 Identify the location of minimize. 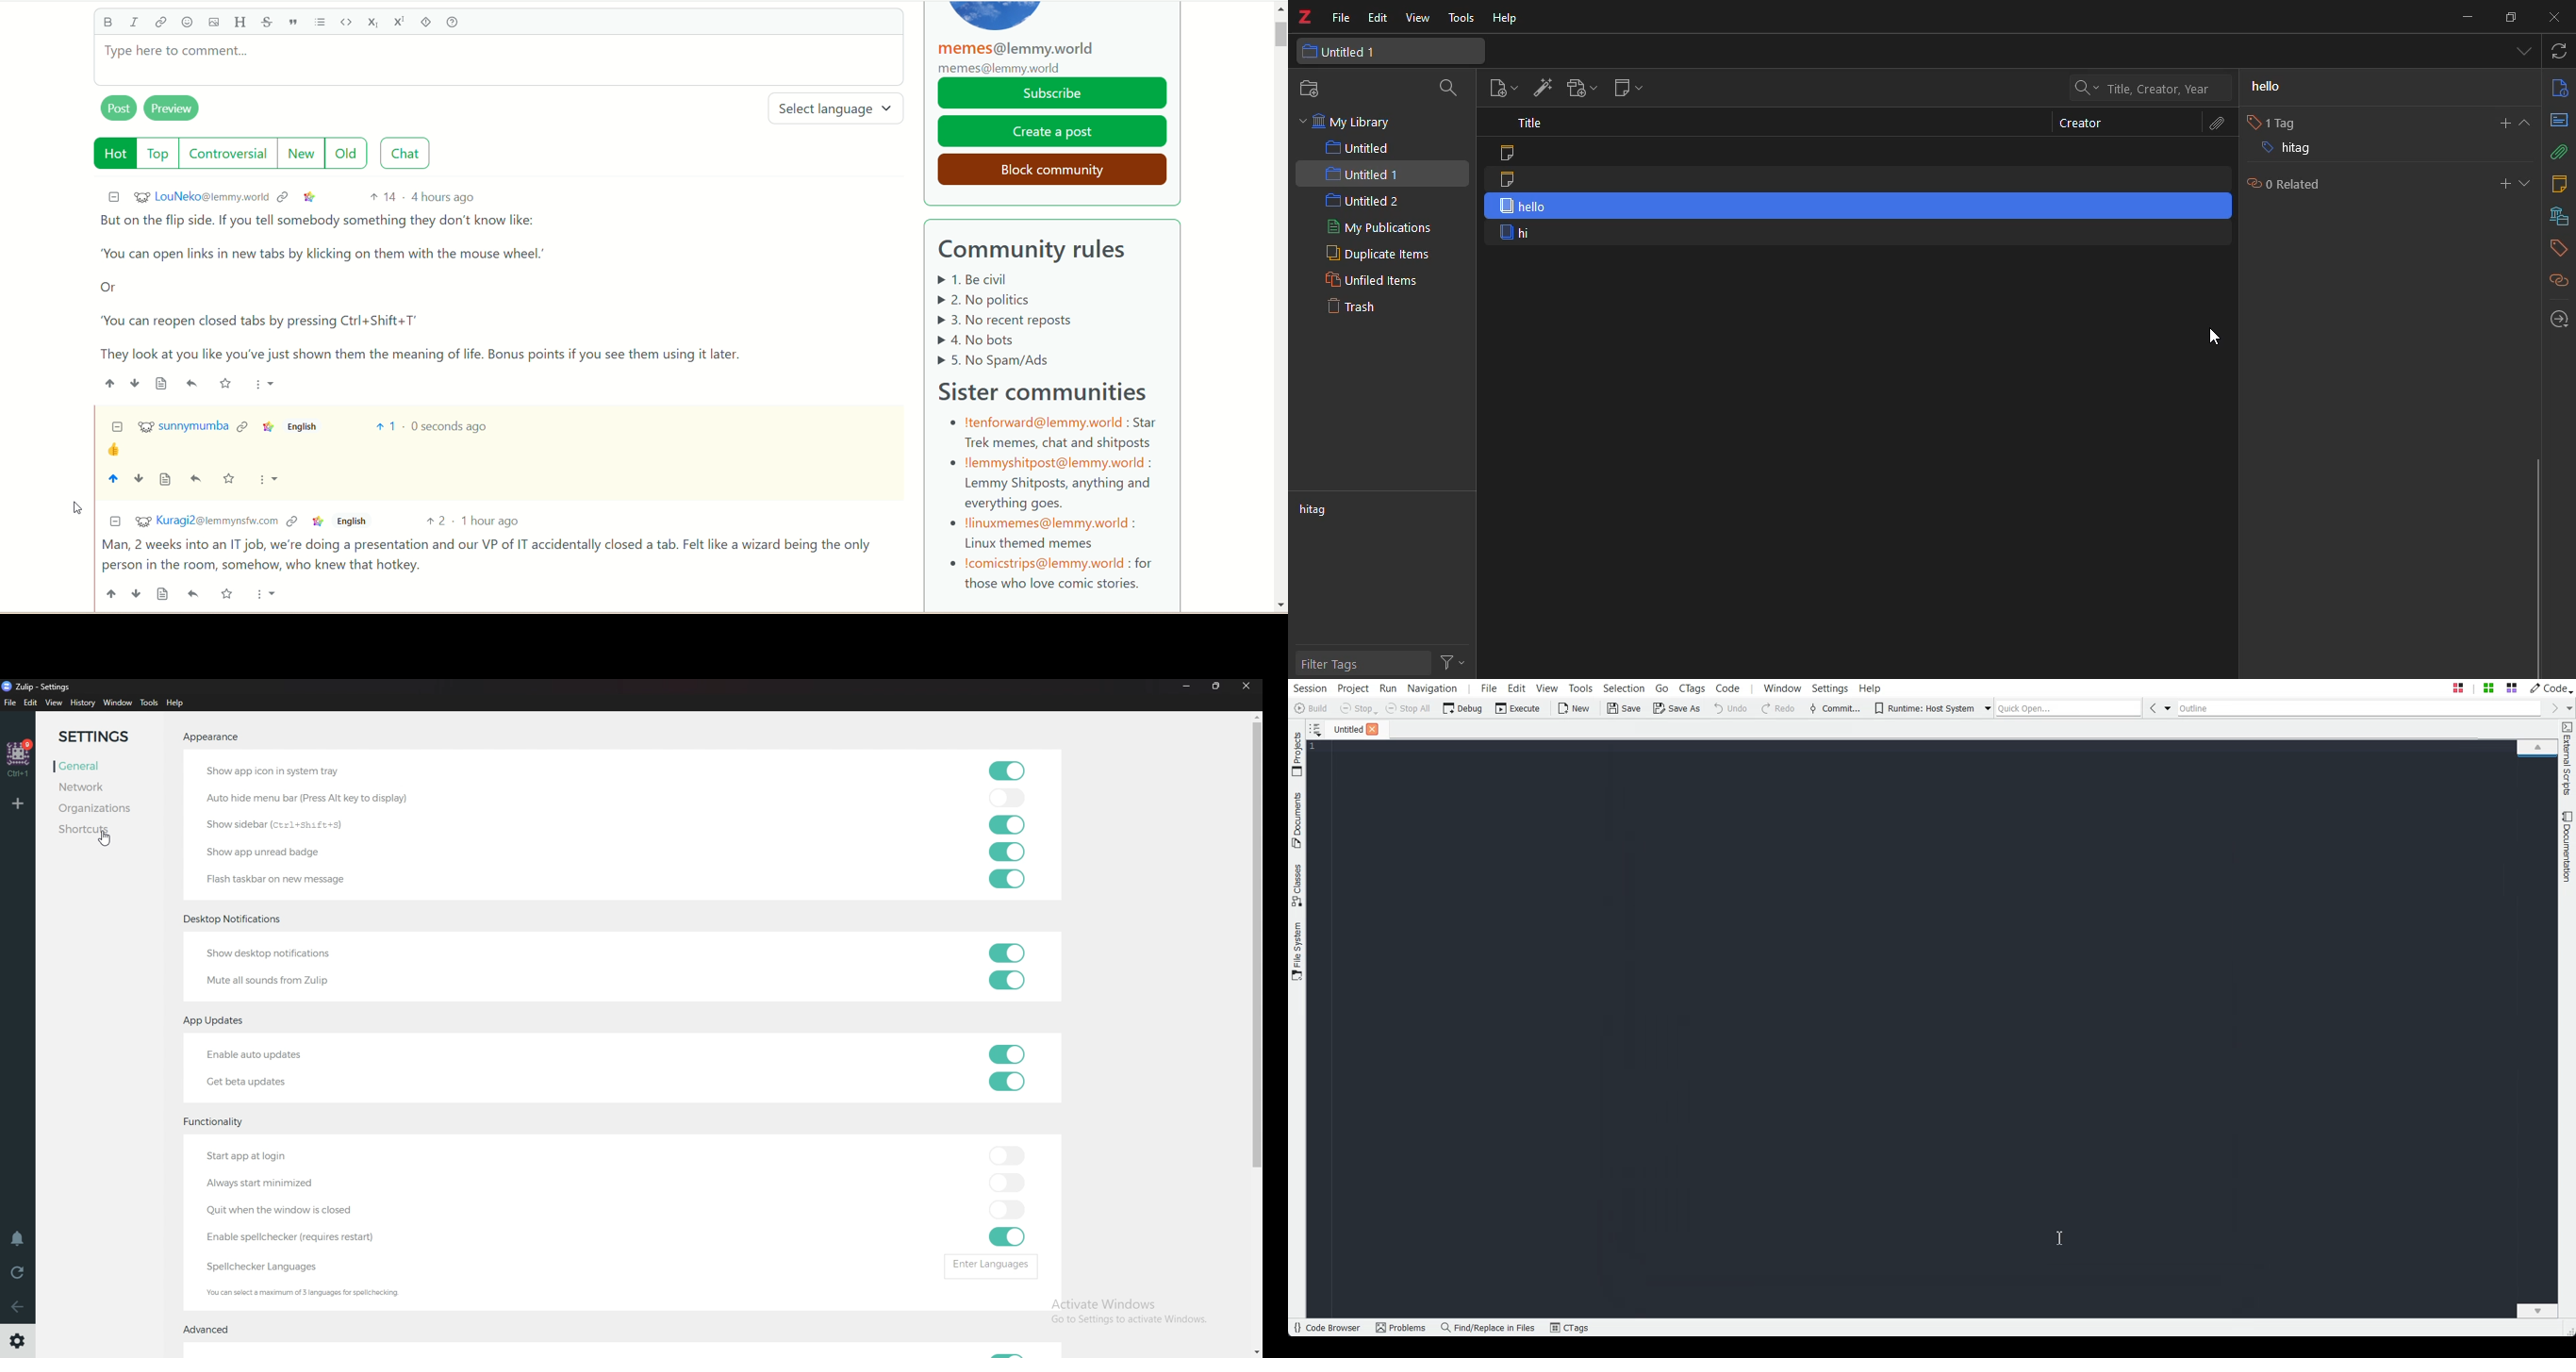
(110, 196).